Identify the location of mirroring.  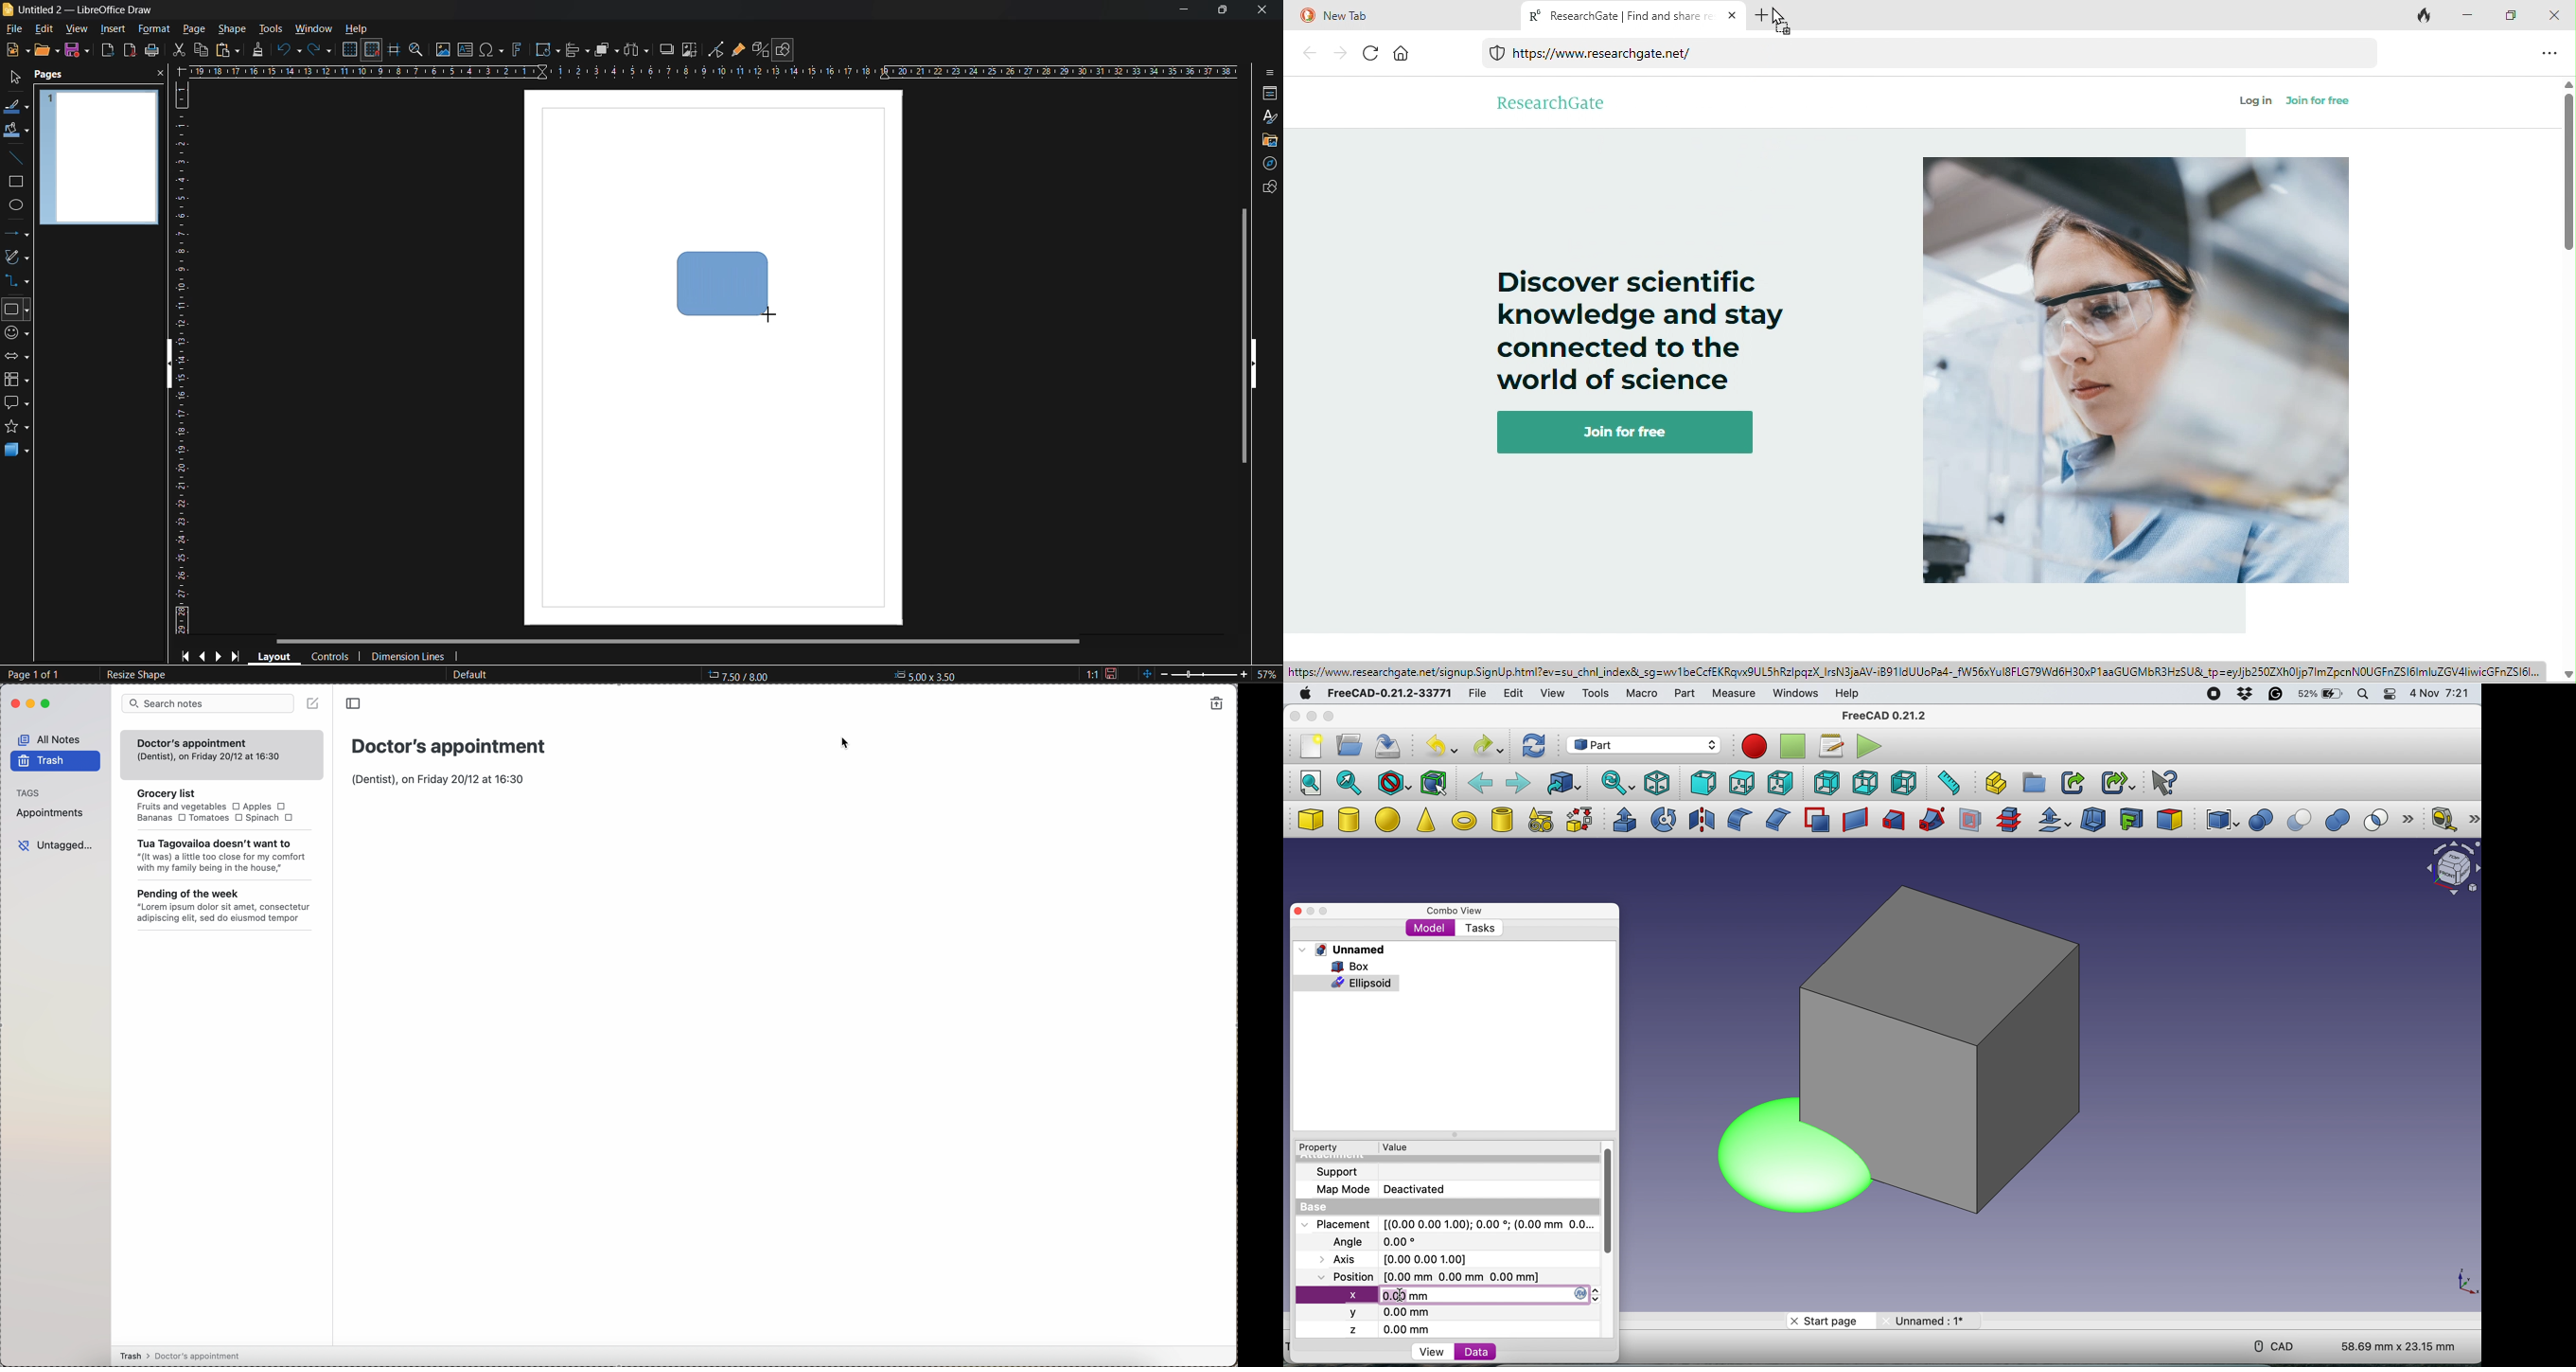
(1702, 819).